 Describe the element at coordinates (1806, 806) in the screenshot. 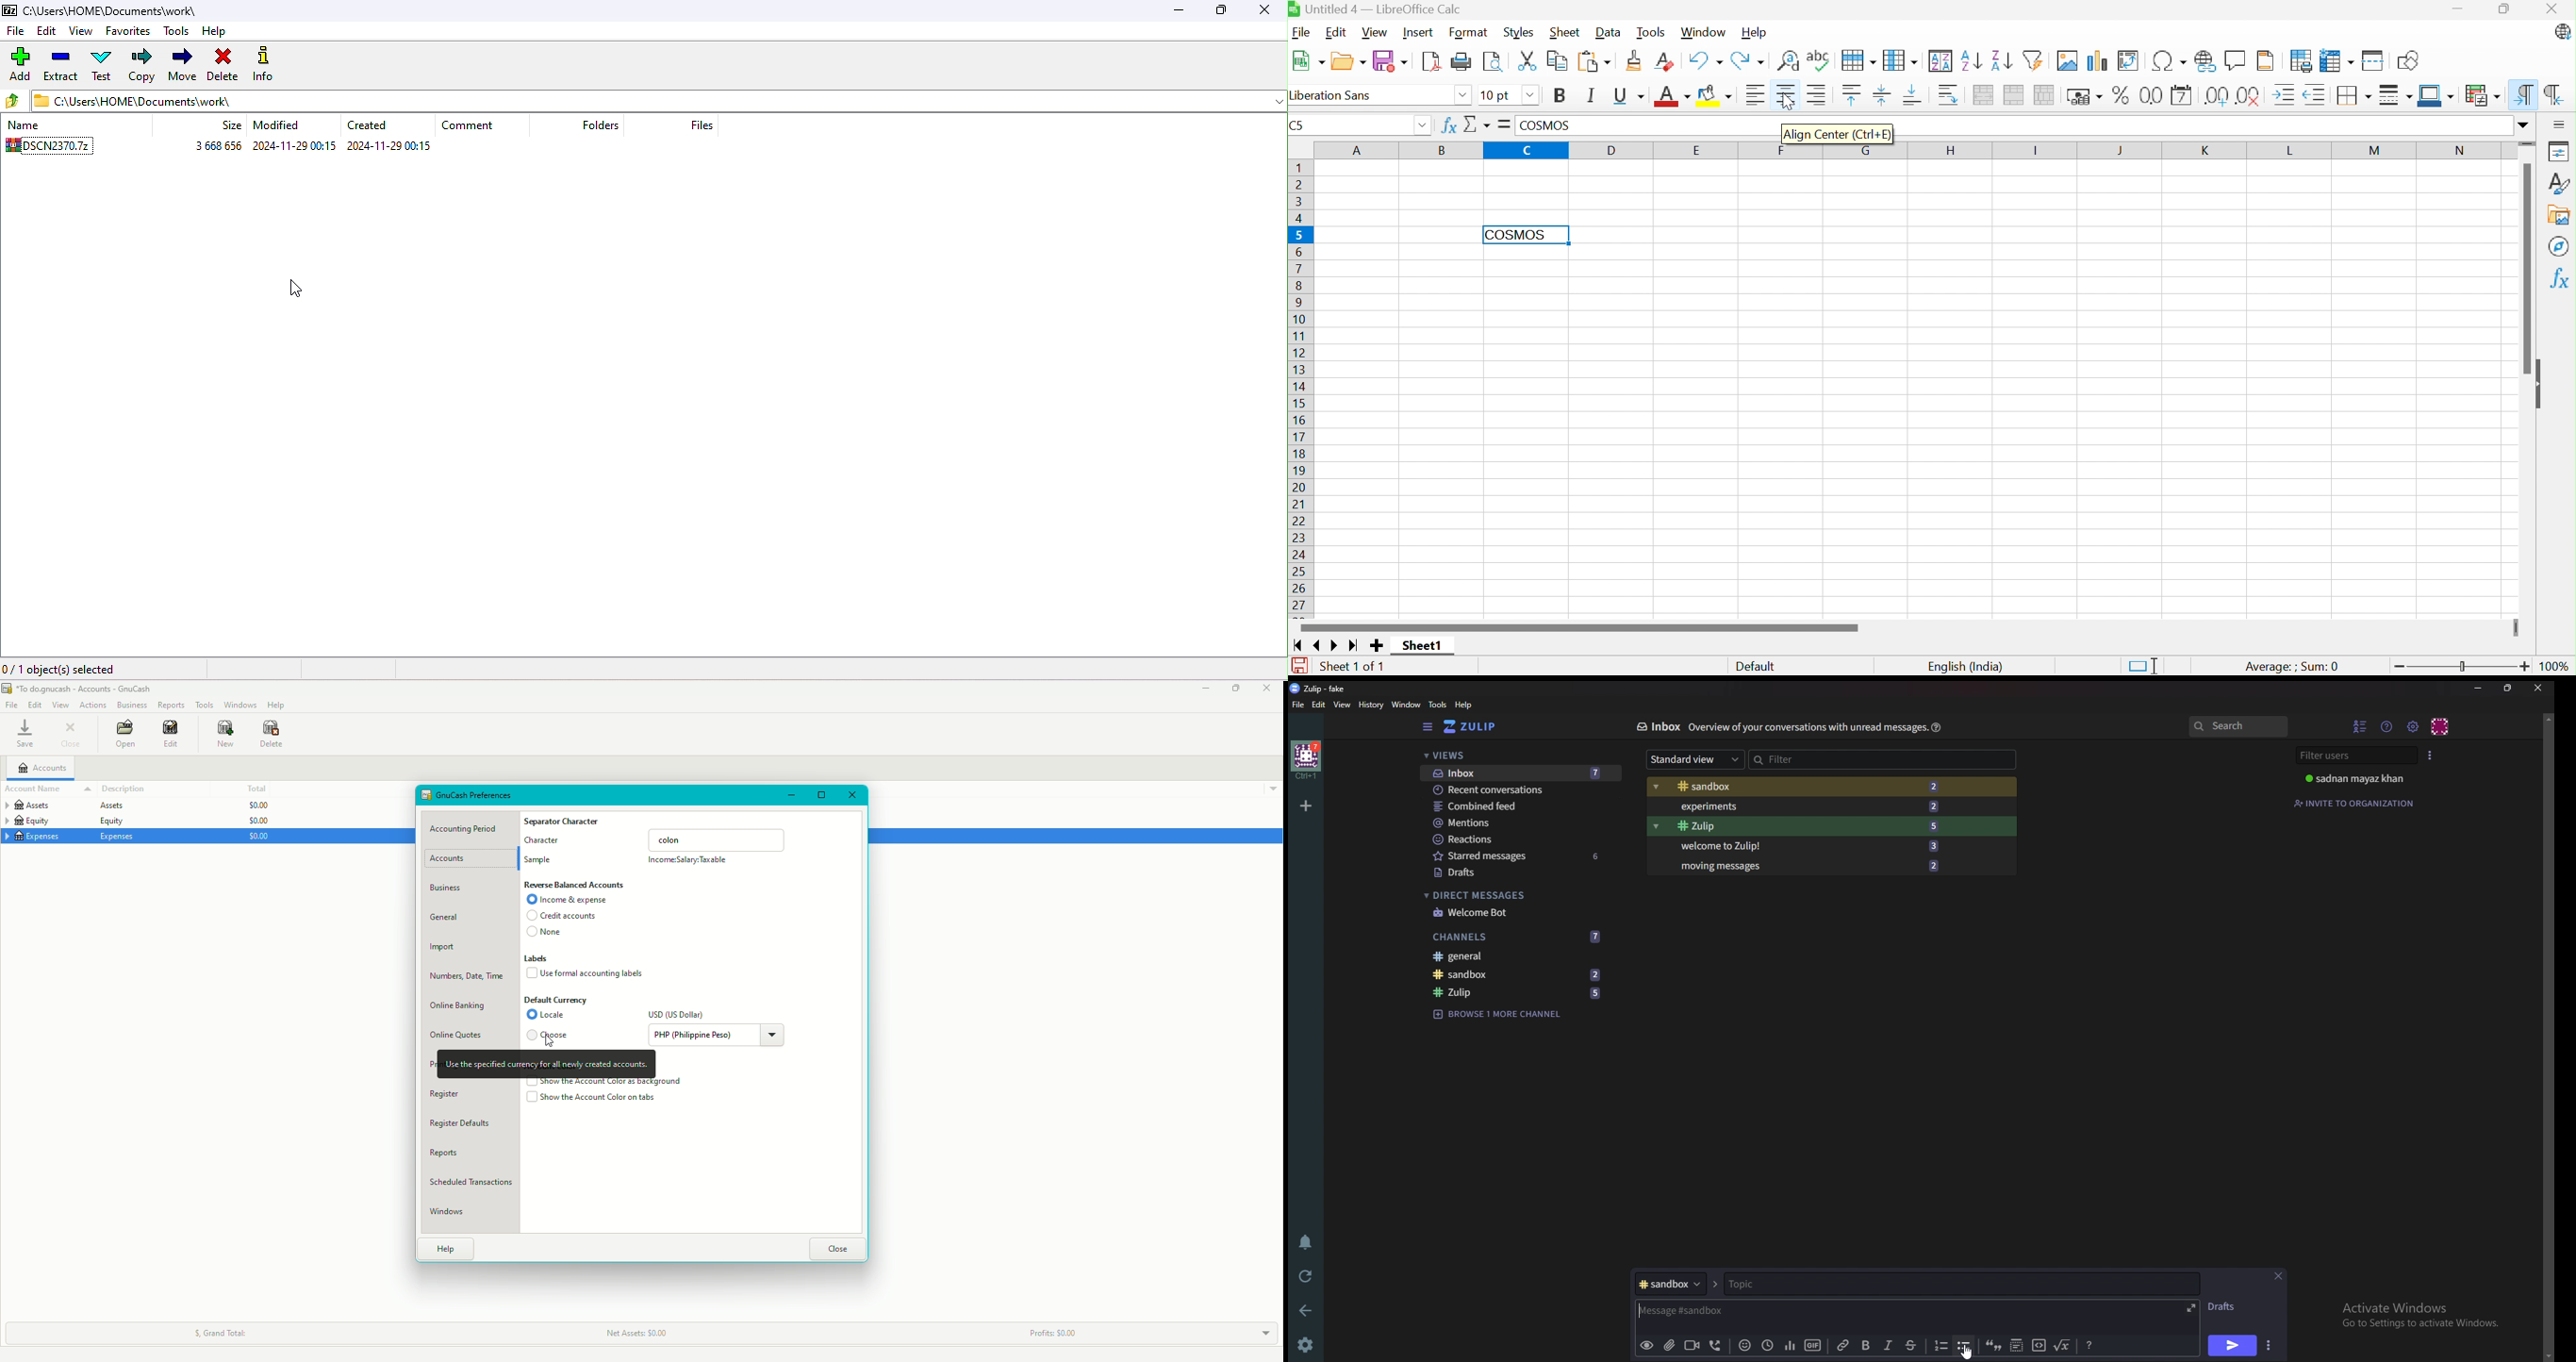

I see `Experiments` at that location.